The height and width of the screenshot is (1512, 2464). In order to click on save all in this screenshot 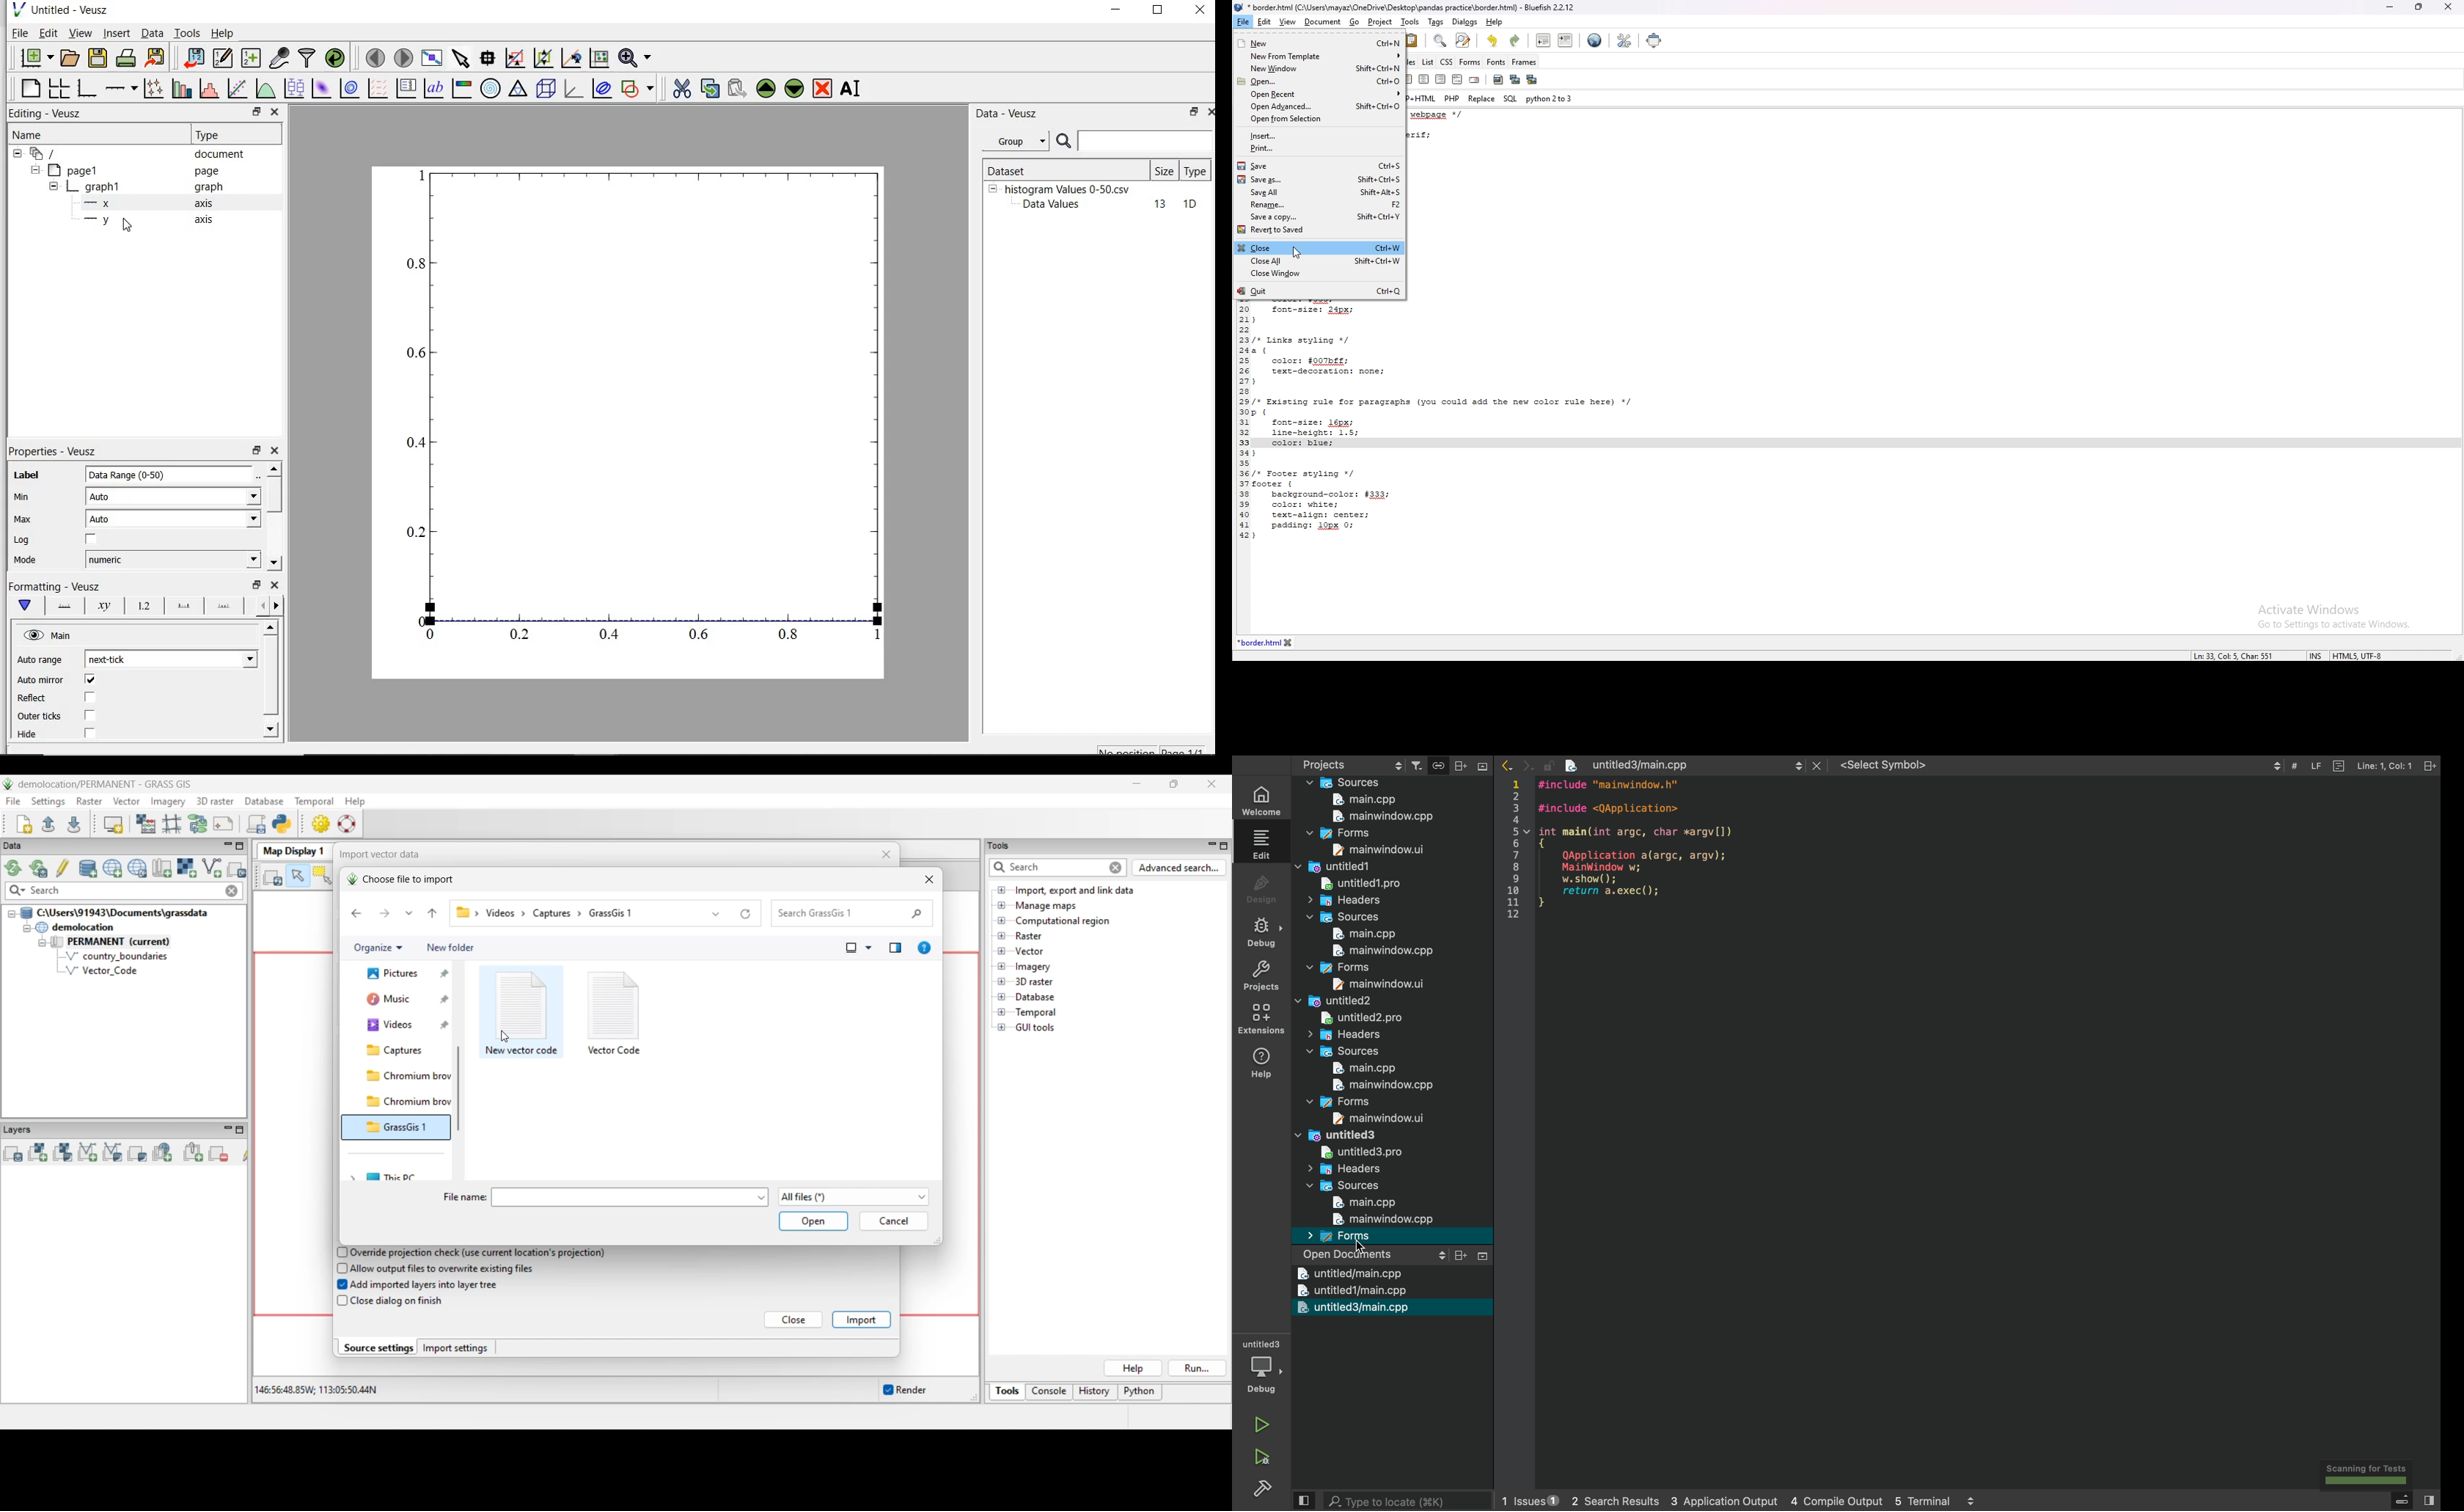, I will do `click(1318, 191)`.